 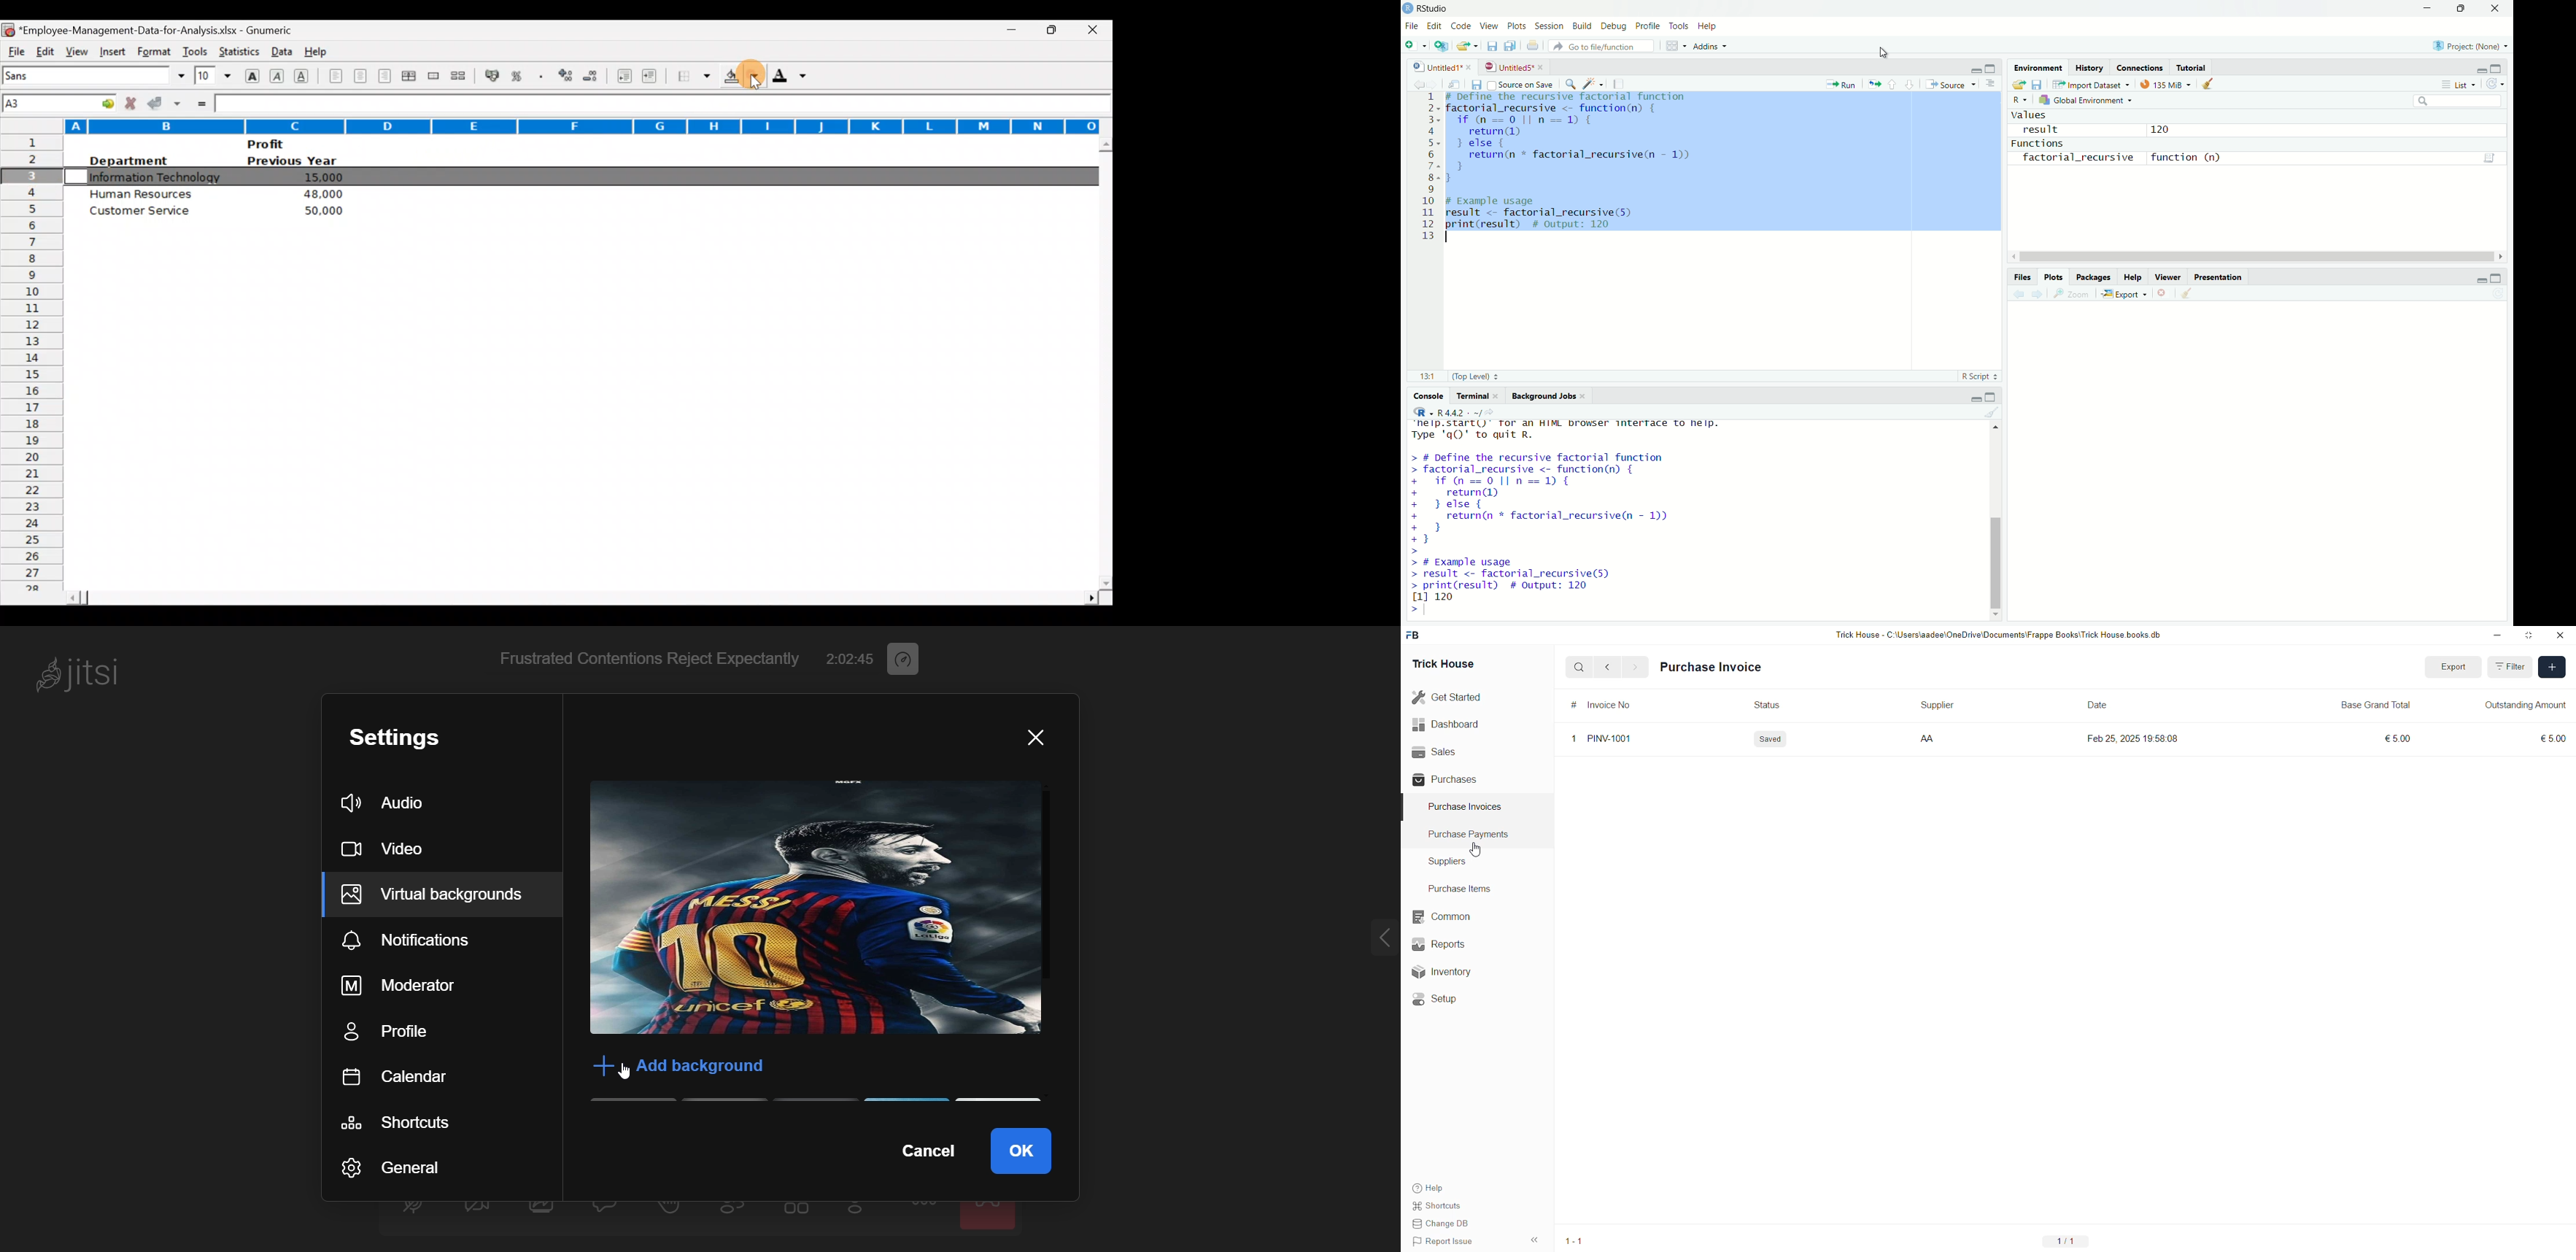 I want to click on View the current working directory, so click(x=1491, y=411).